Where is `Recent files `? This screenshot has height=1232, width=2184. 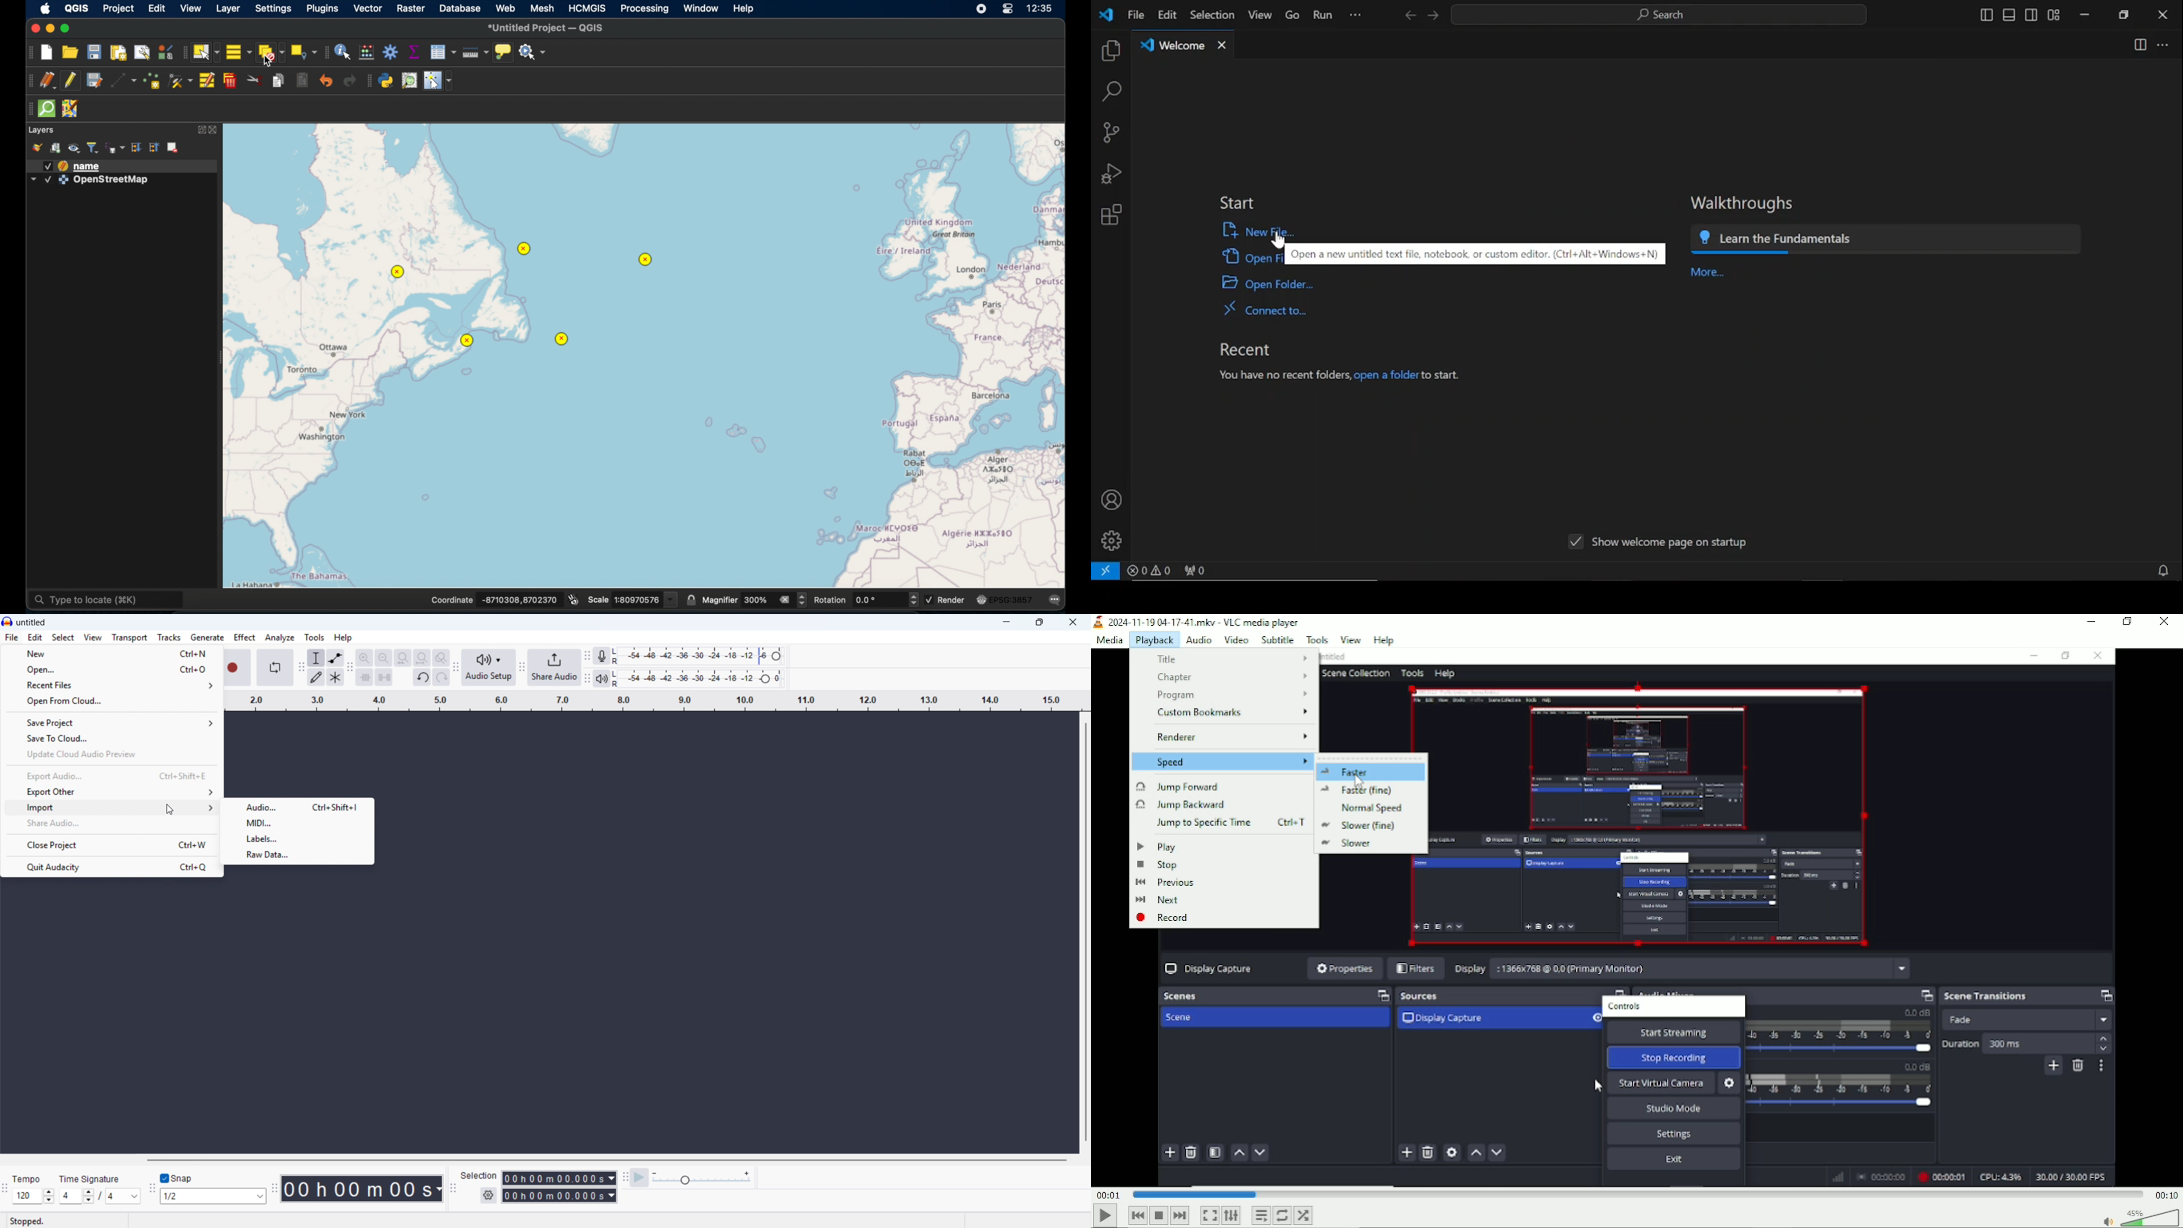 Recent files  is located at coordinates (113, 685).